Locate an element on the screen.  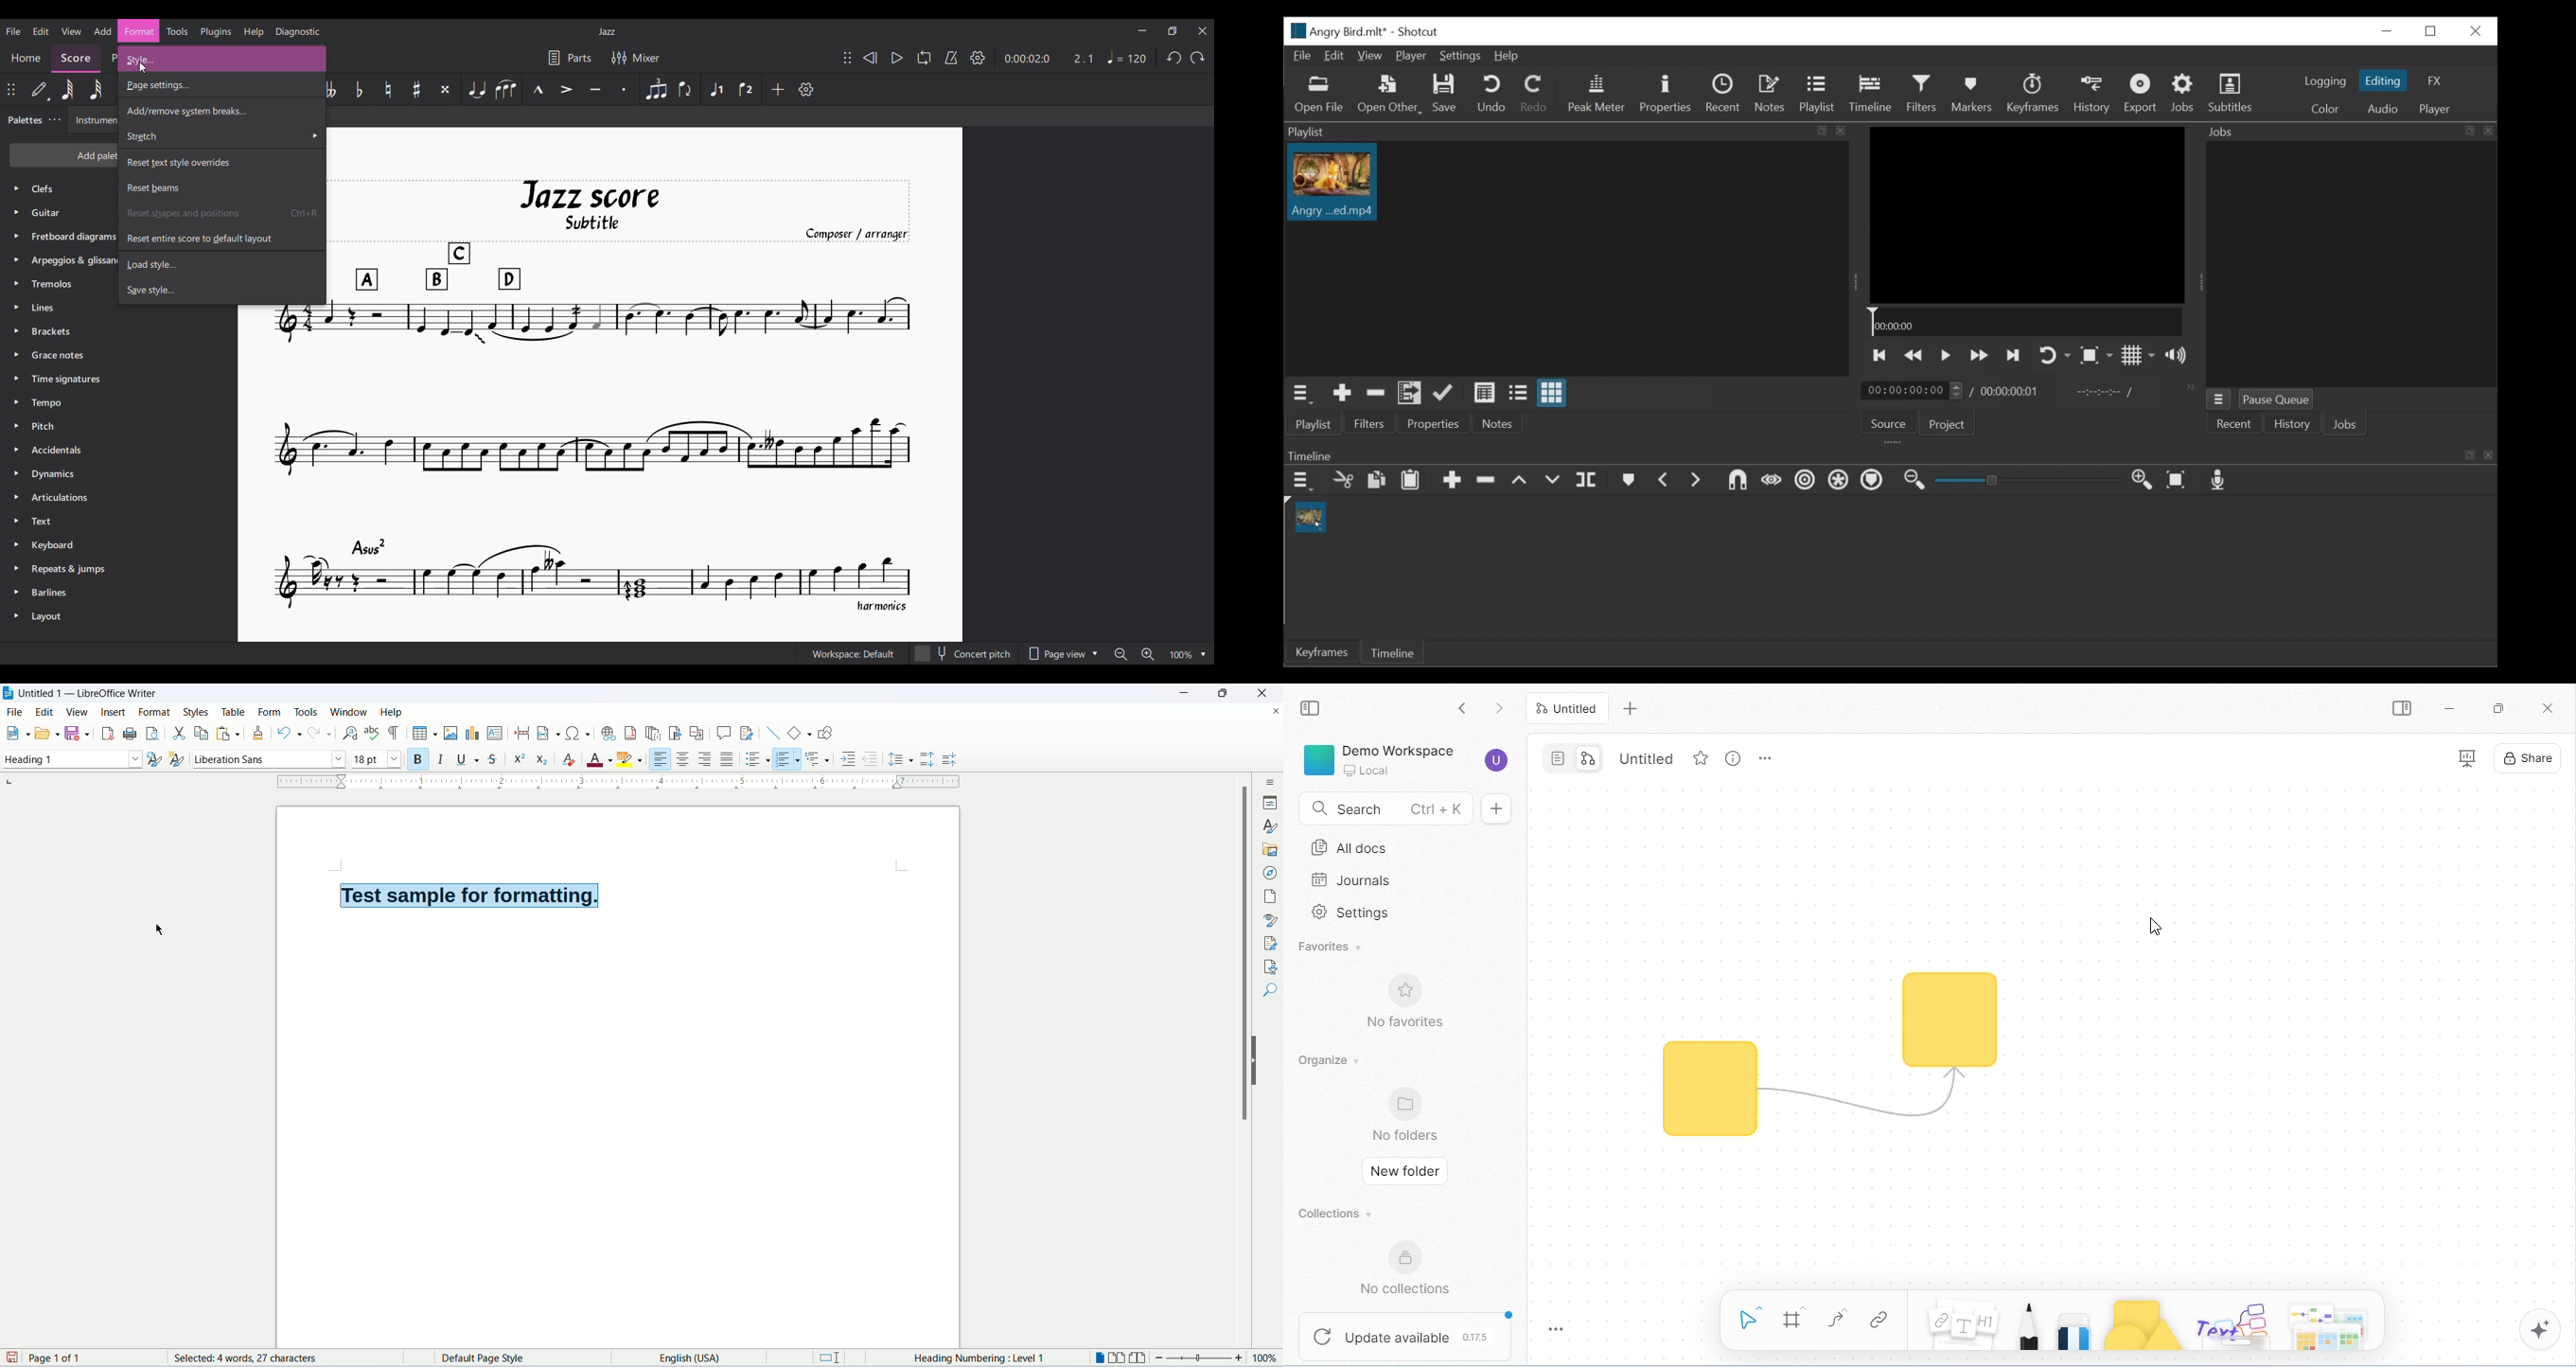
64th note is located at coordinates (68, 89).